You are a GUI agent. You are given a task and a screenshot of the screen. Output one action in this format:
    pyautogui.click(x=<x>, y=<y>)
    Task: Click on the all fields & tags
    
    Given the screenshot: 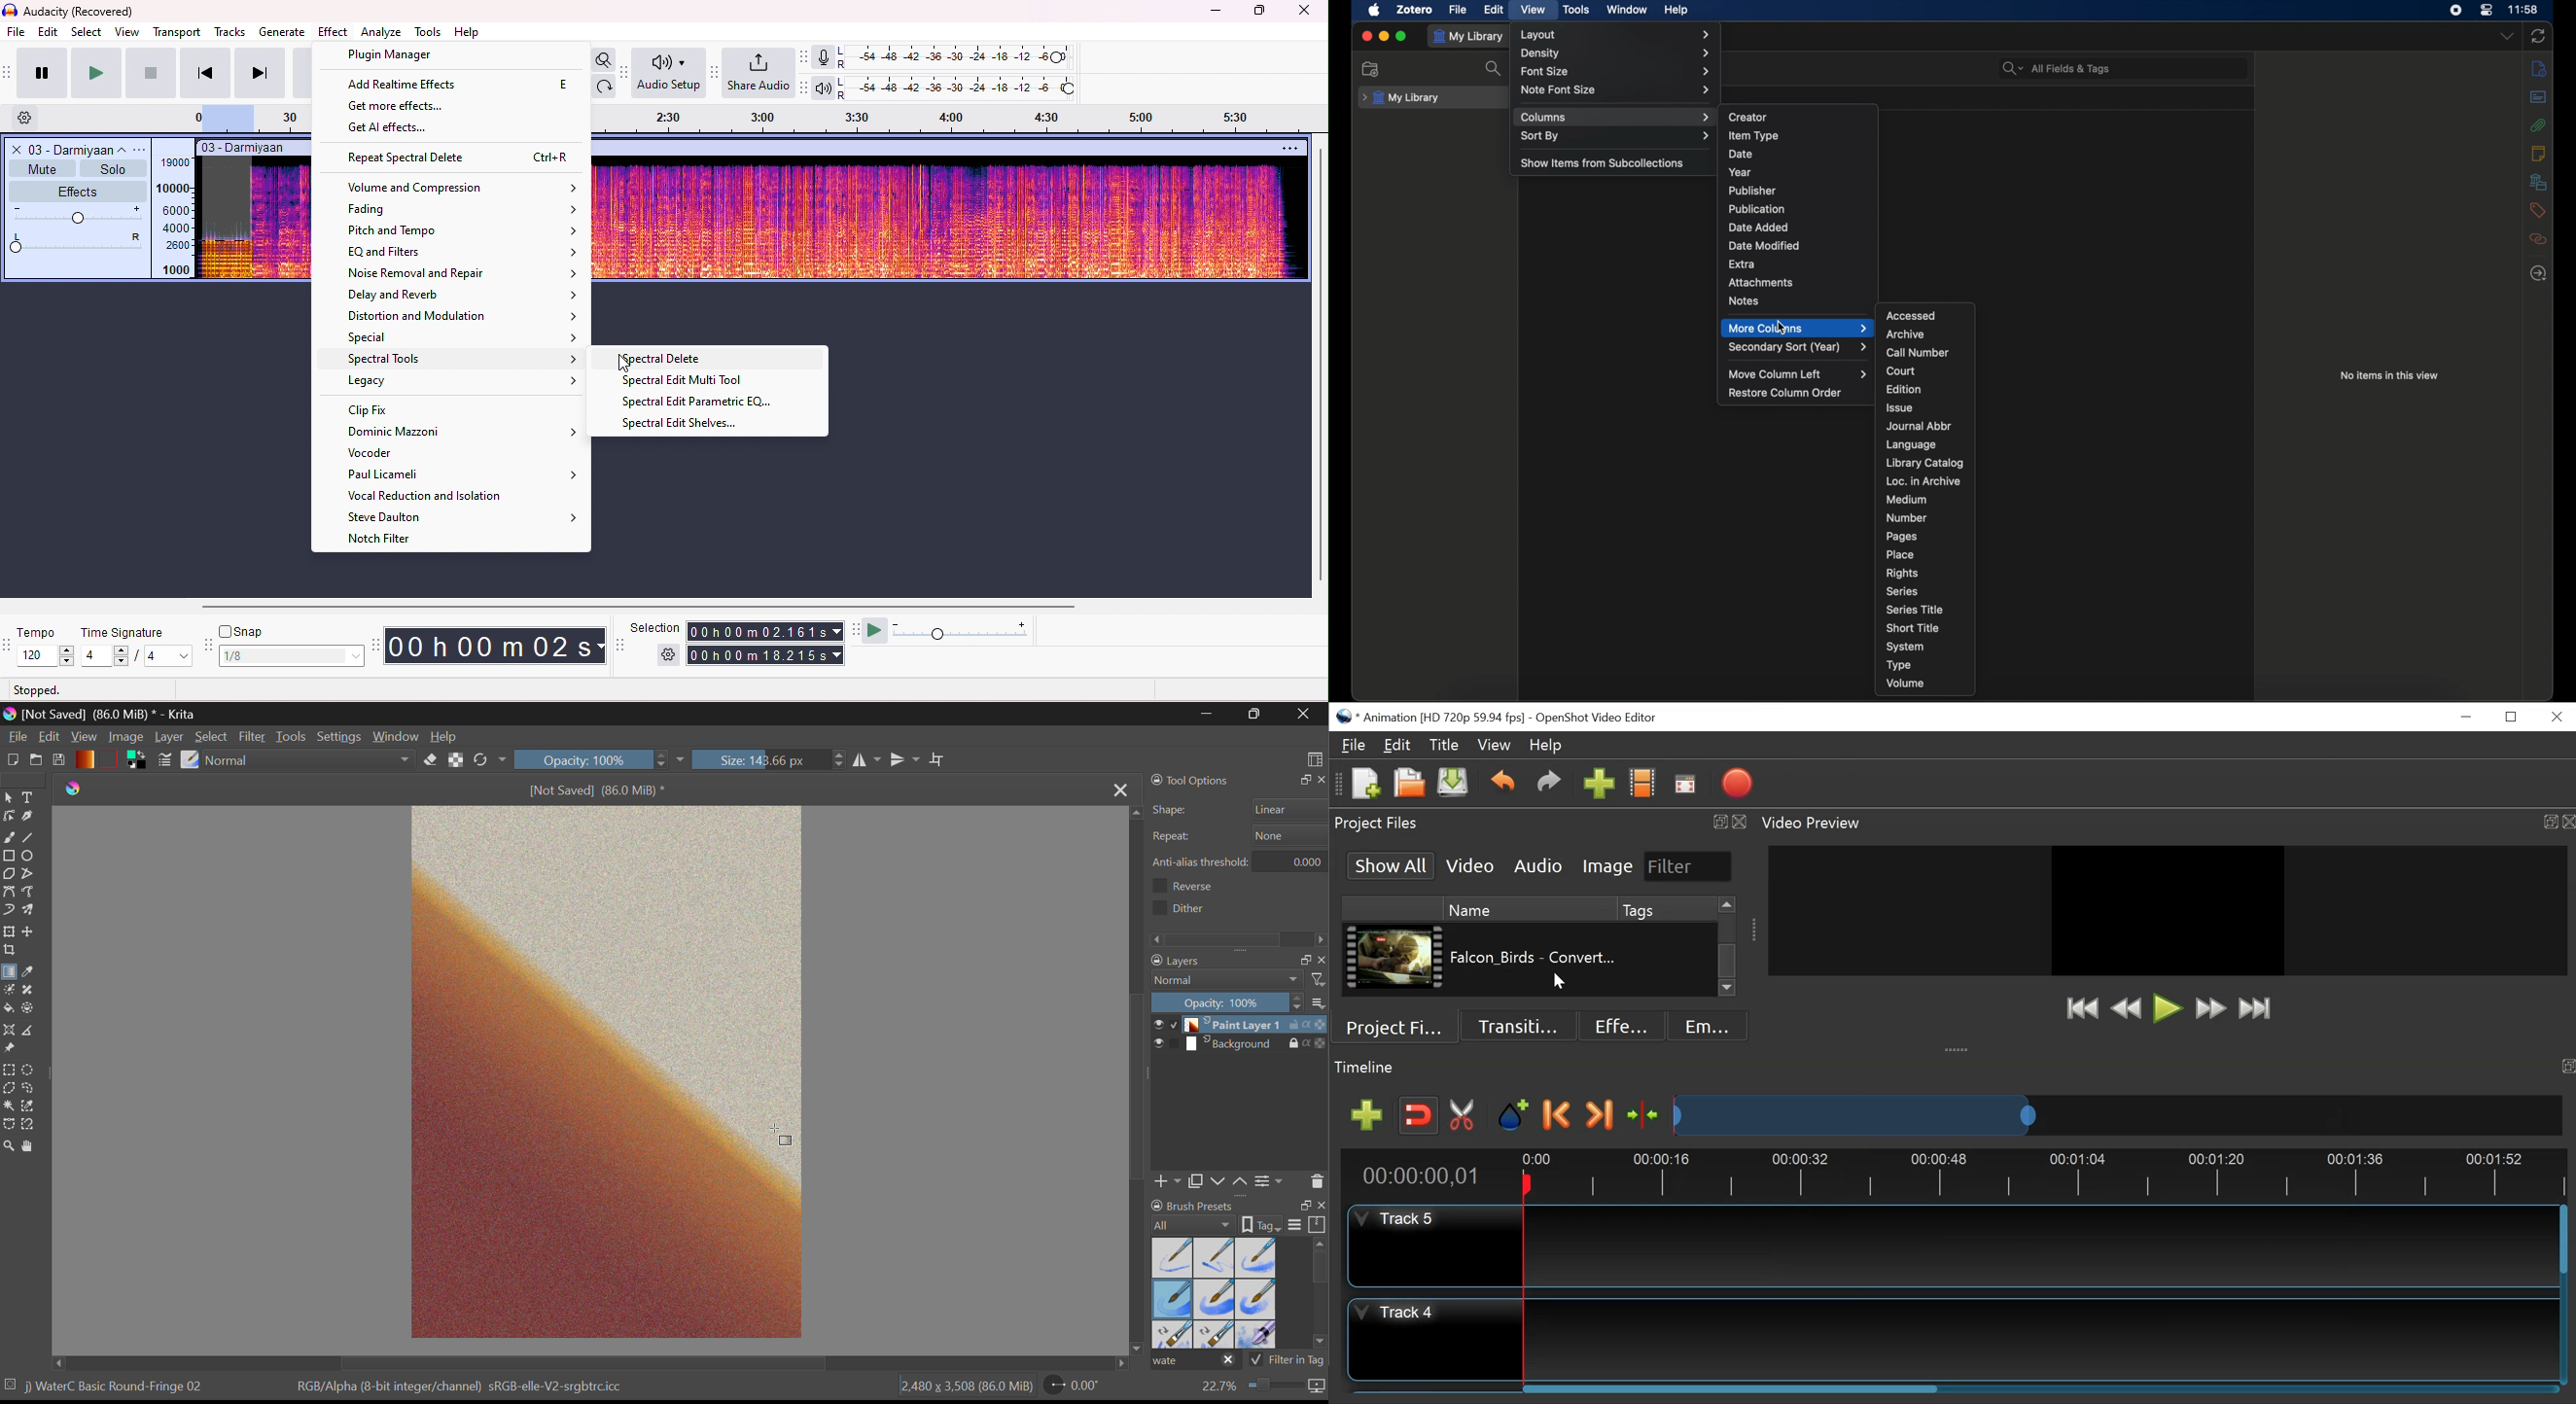 What is the action you would take?
    pyautogui.click(x=2058, y=68)
    